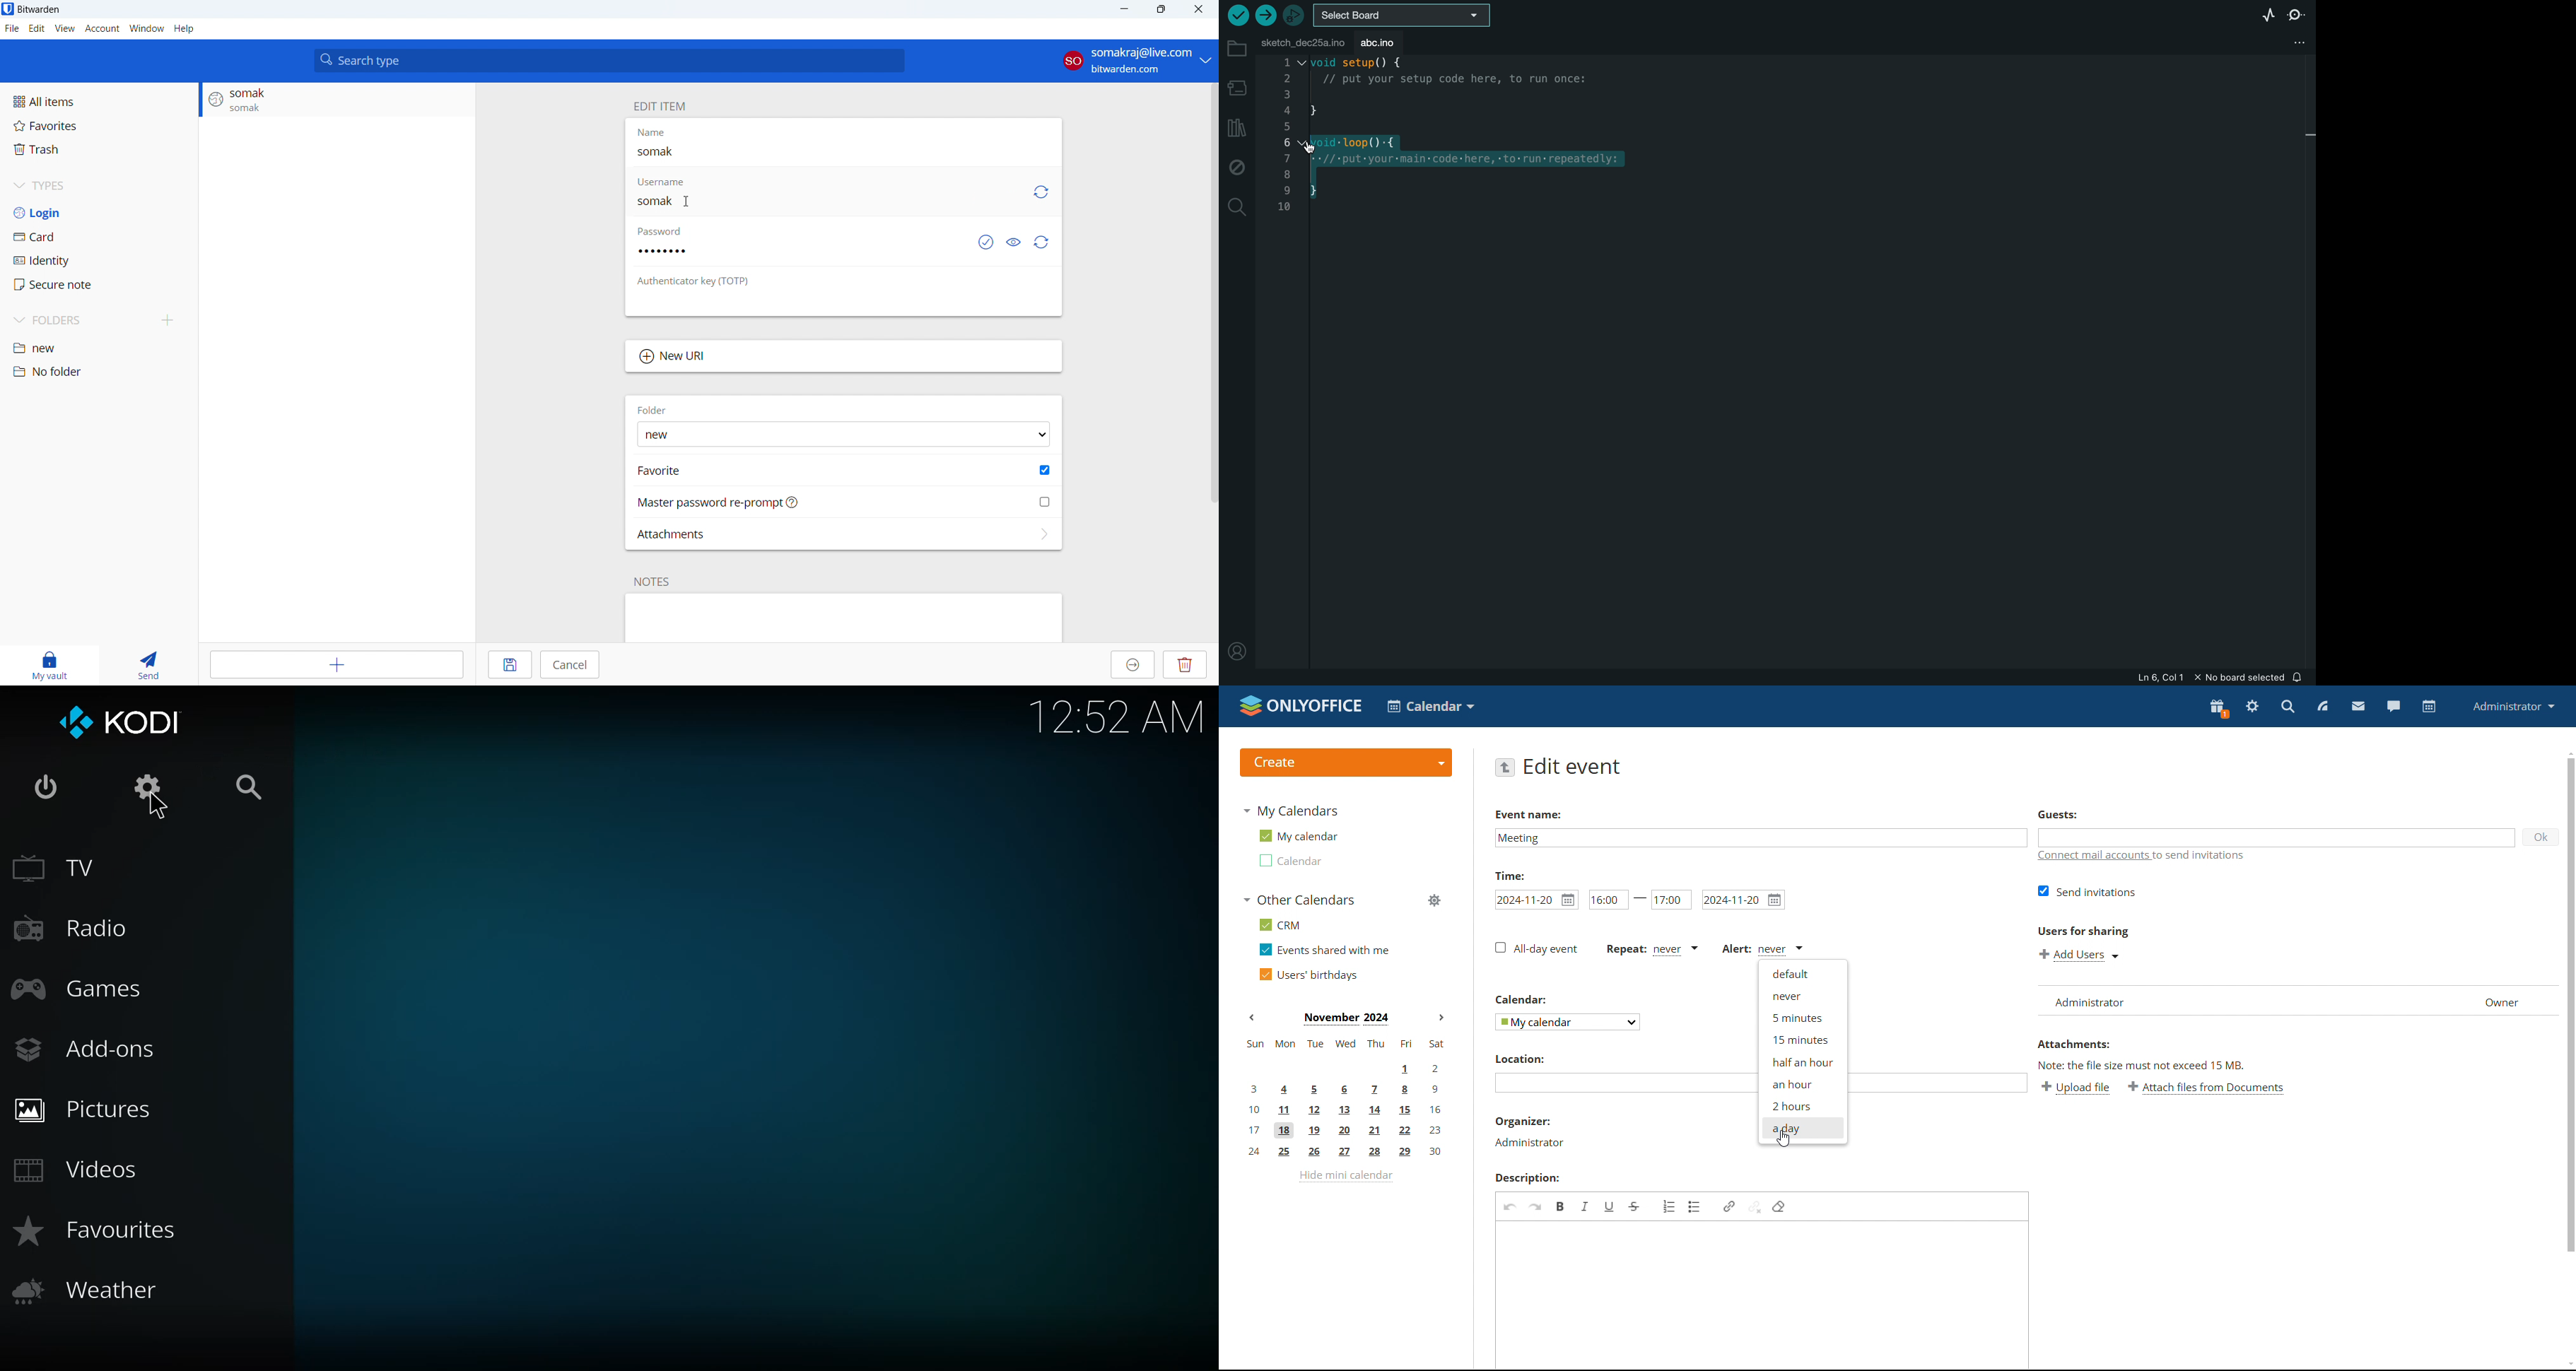 This screenshot has width=2576, height=1372. I want to click on 12:52 AM, so click(1121, 721).